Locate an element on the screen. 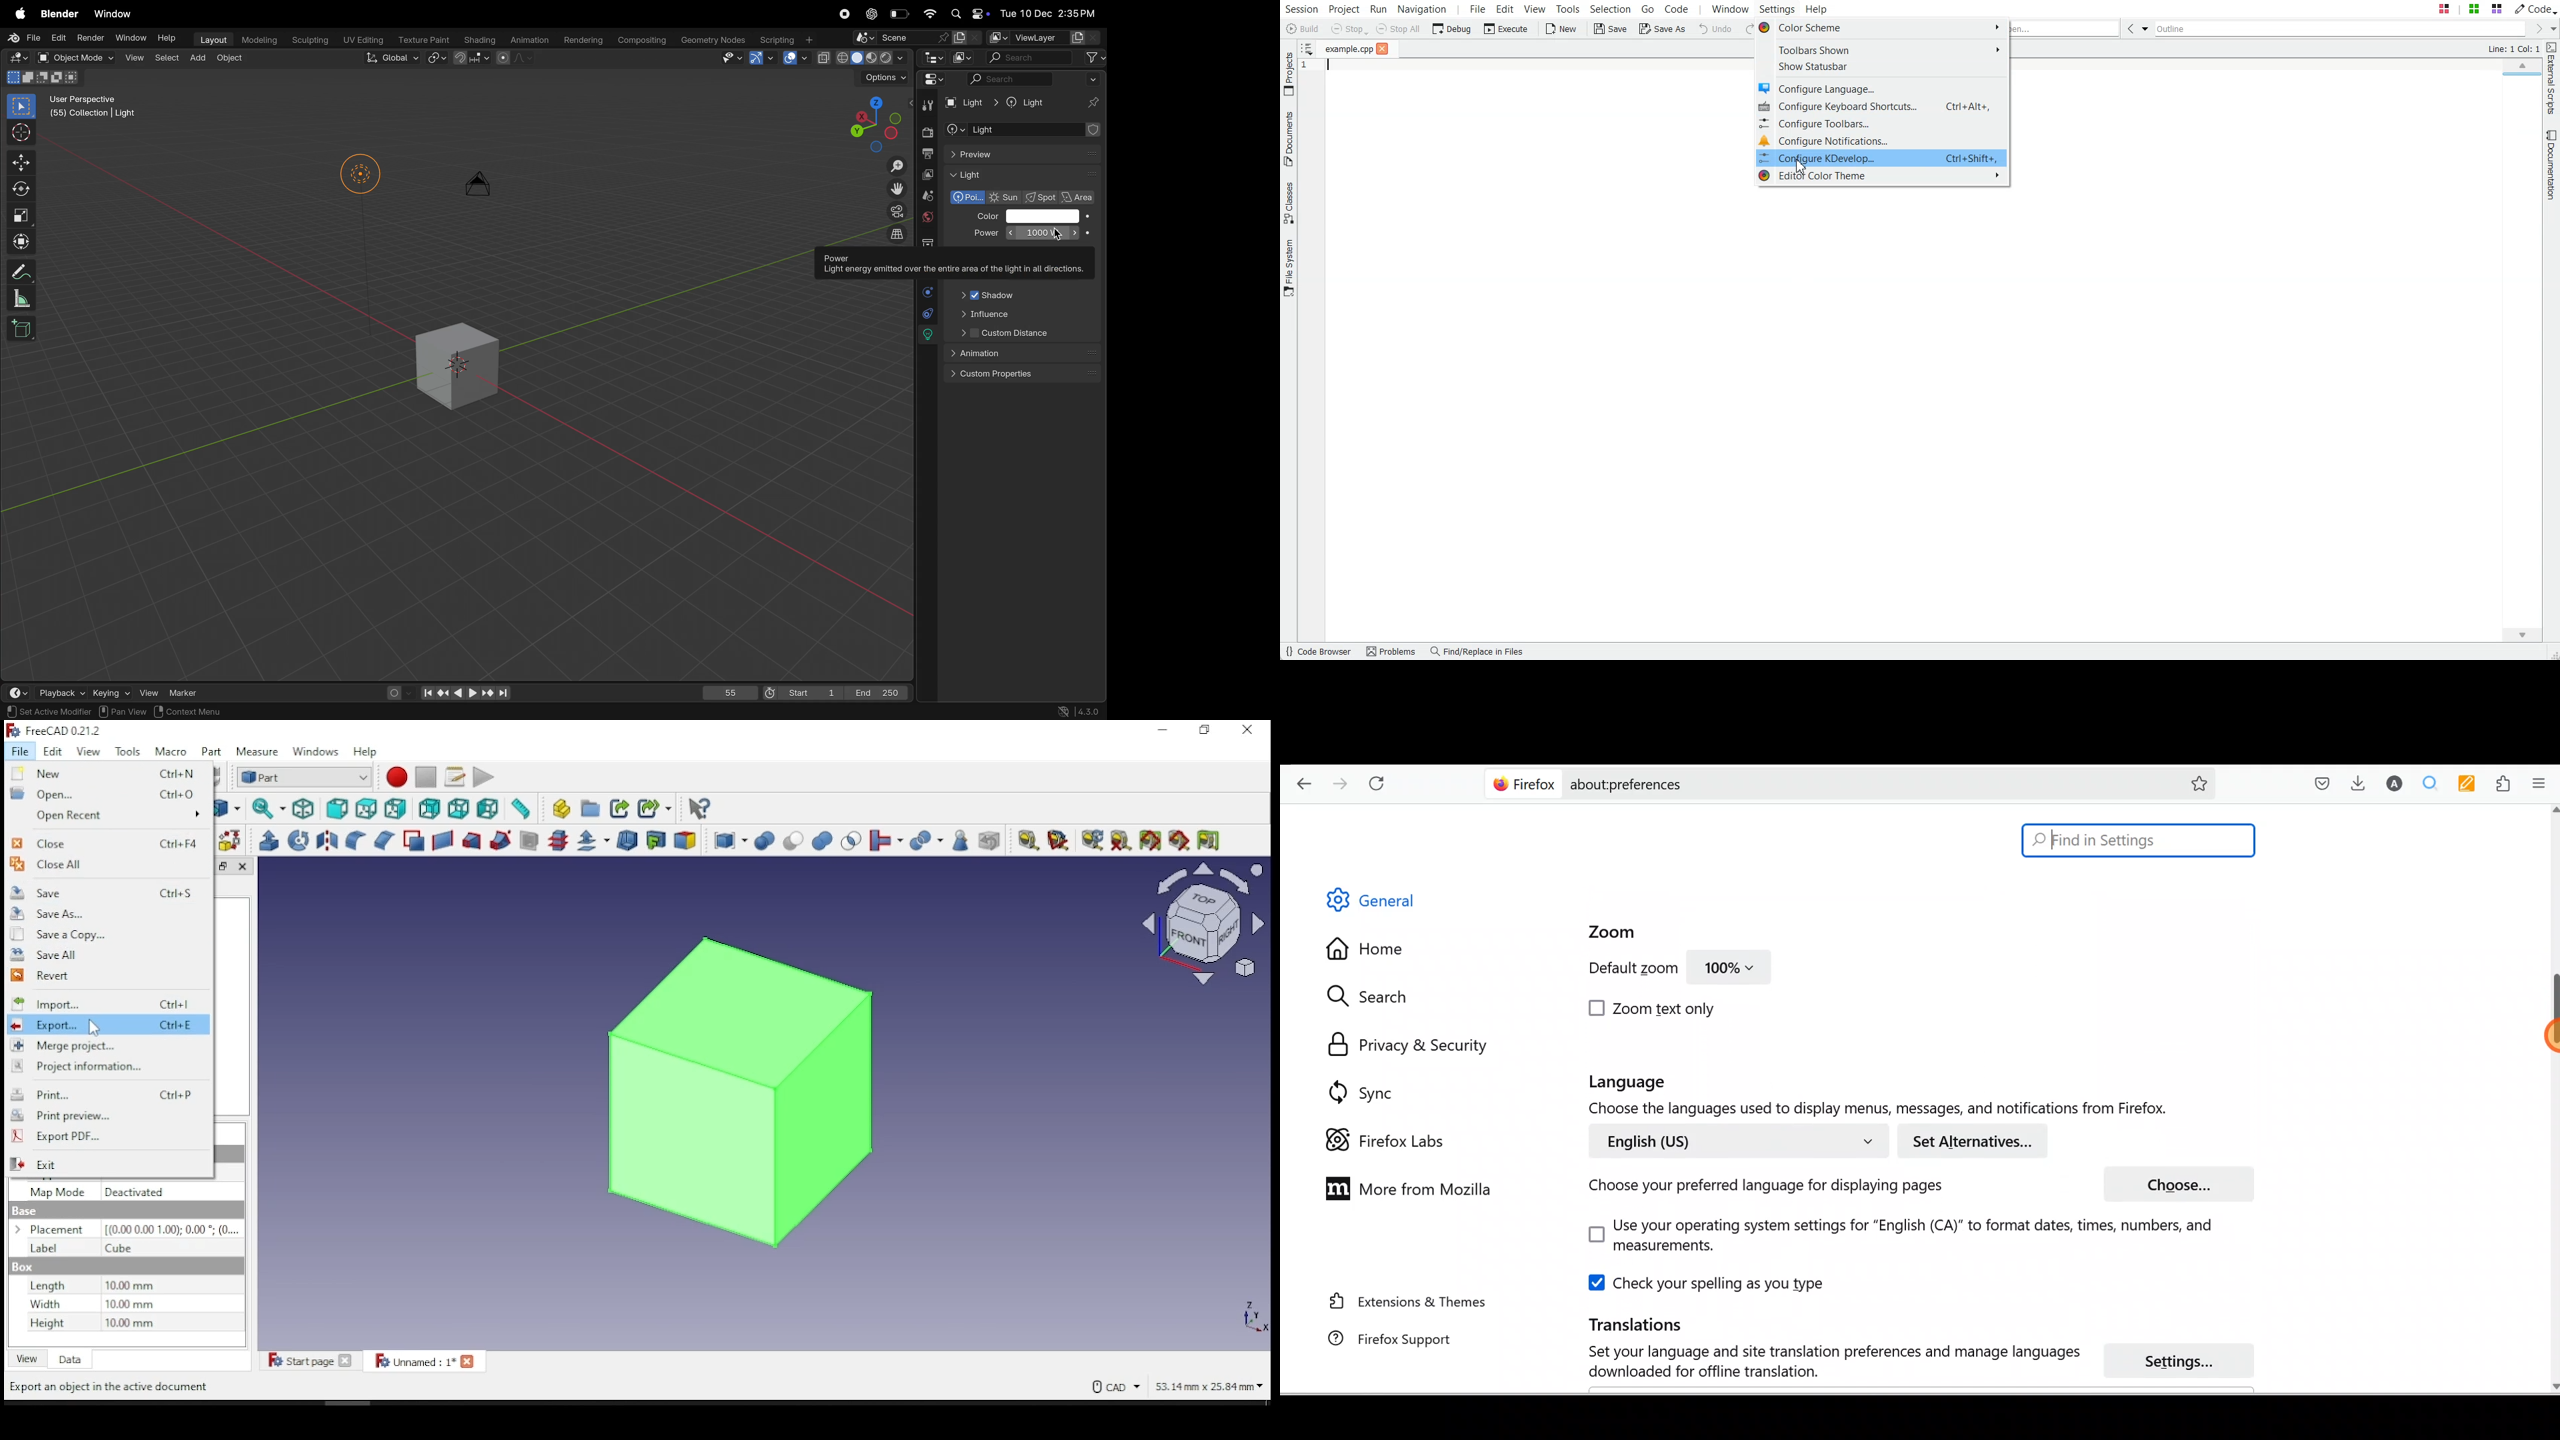  rendering is located at coordinates (583, 37).